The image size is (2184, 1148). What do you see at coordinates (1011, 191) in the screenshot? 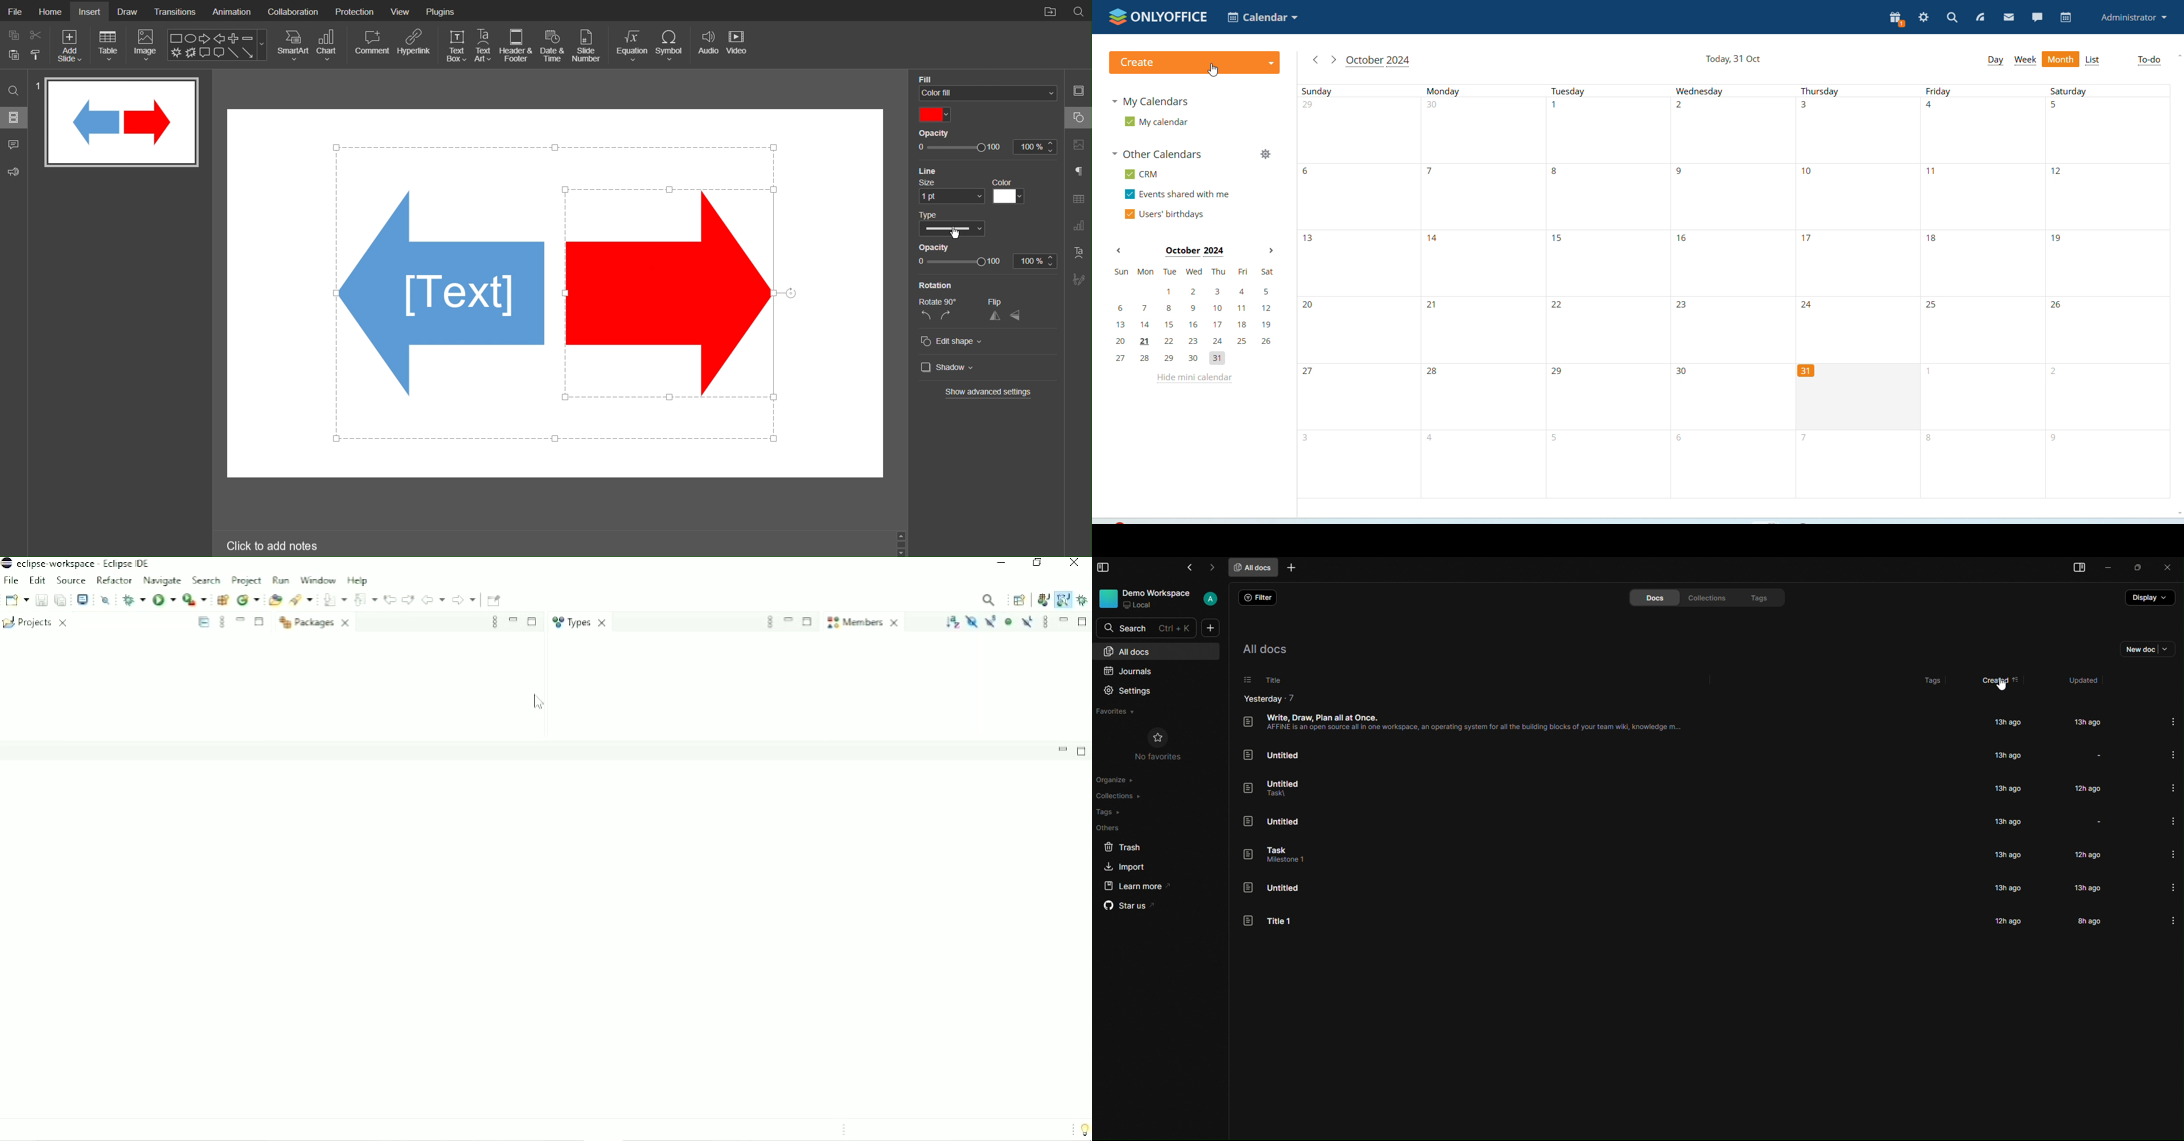
I see `color` at bounding box center [1011, 191].